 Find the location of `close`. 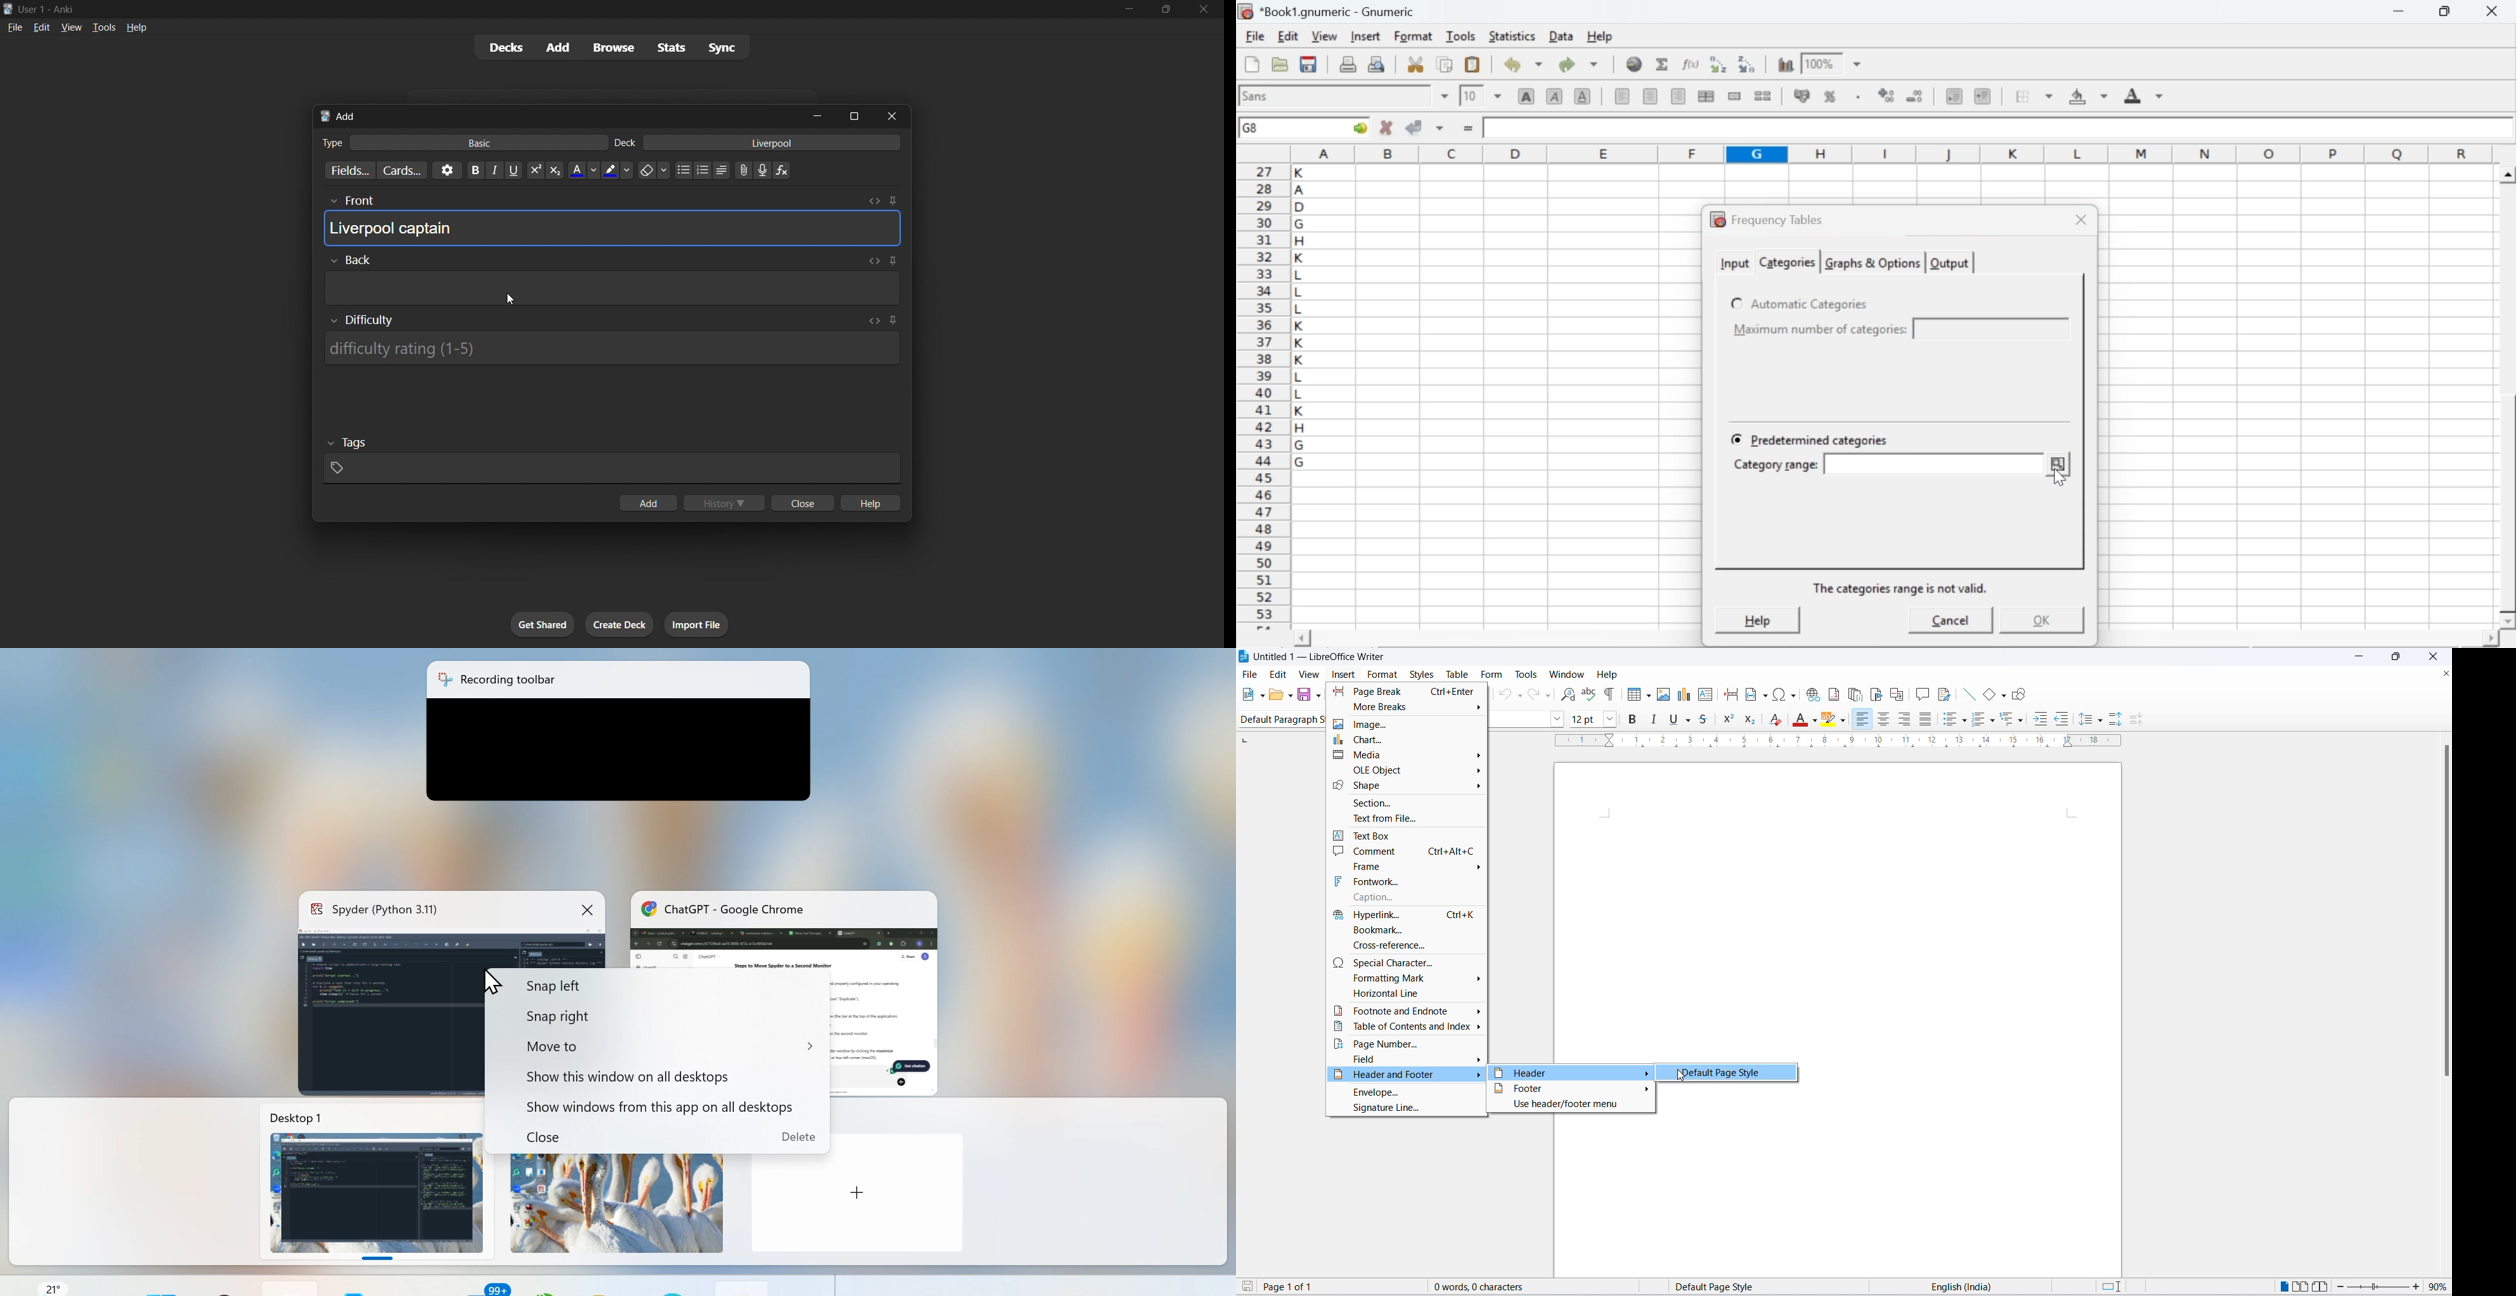

close is located at coordinates (892, 116).